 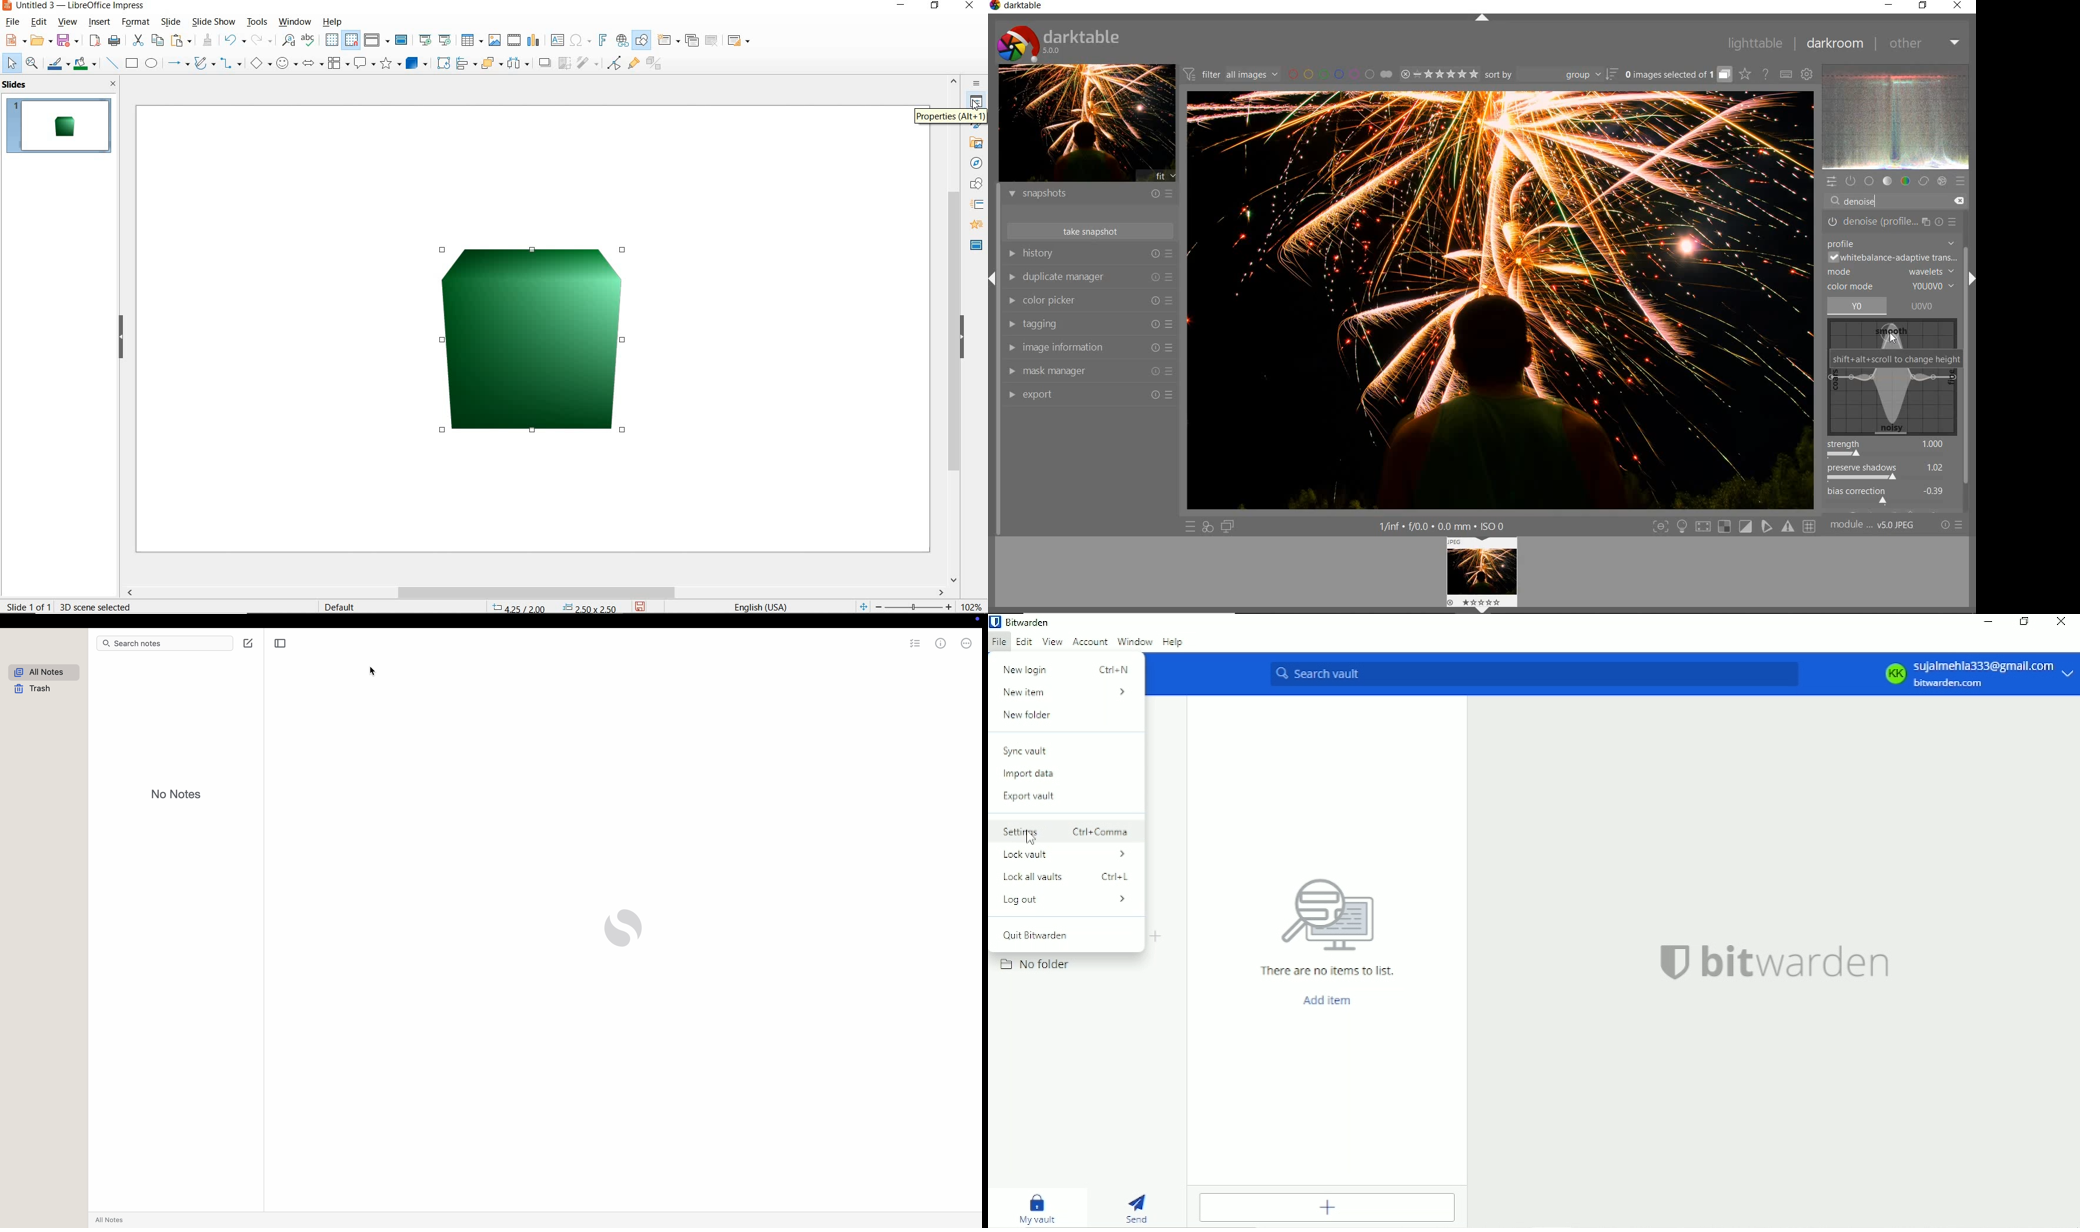 What do you see at coordinates (466, 65) in the screenshot?
I see `ALIGN OBJECTS` at bounding box center [466, 65].